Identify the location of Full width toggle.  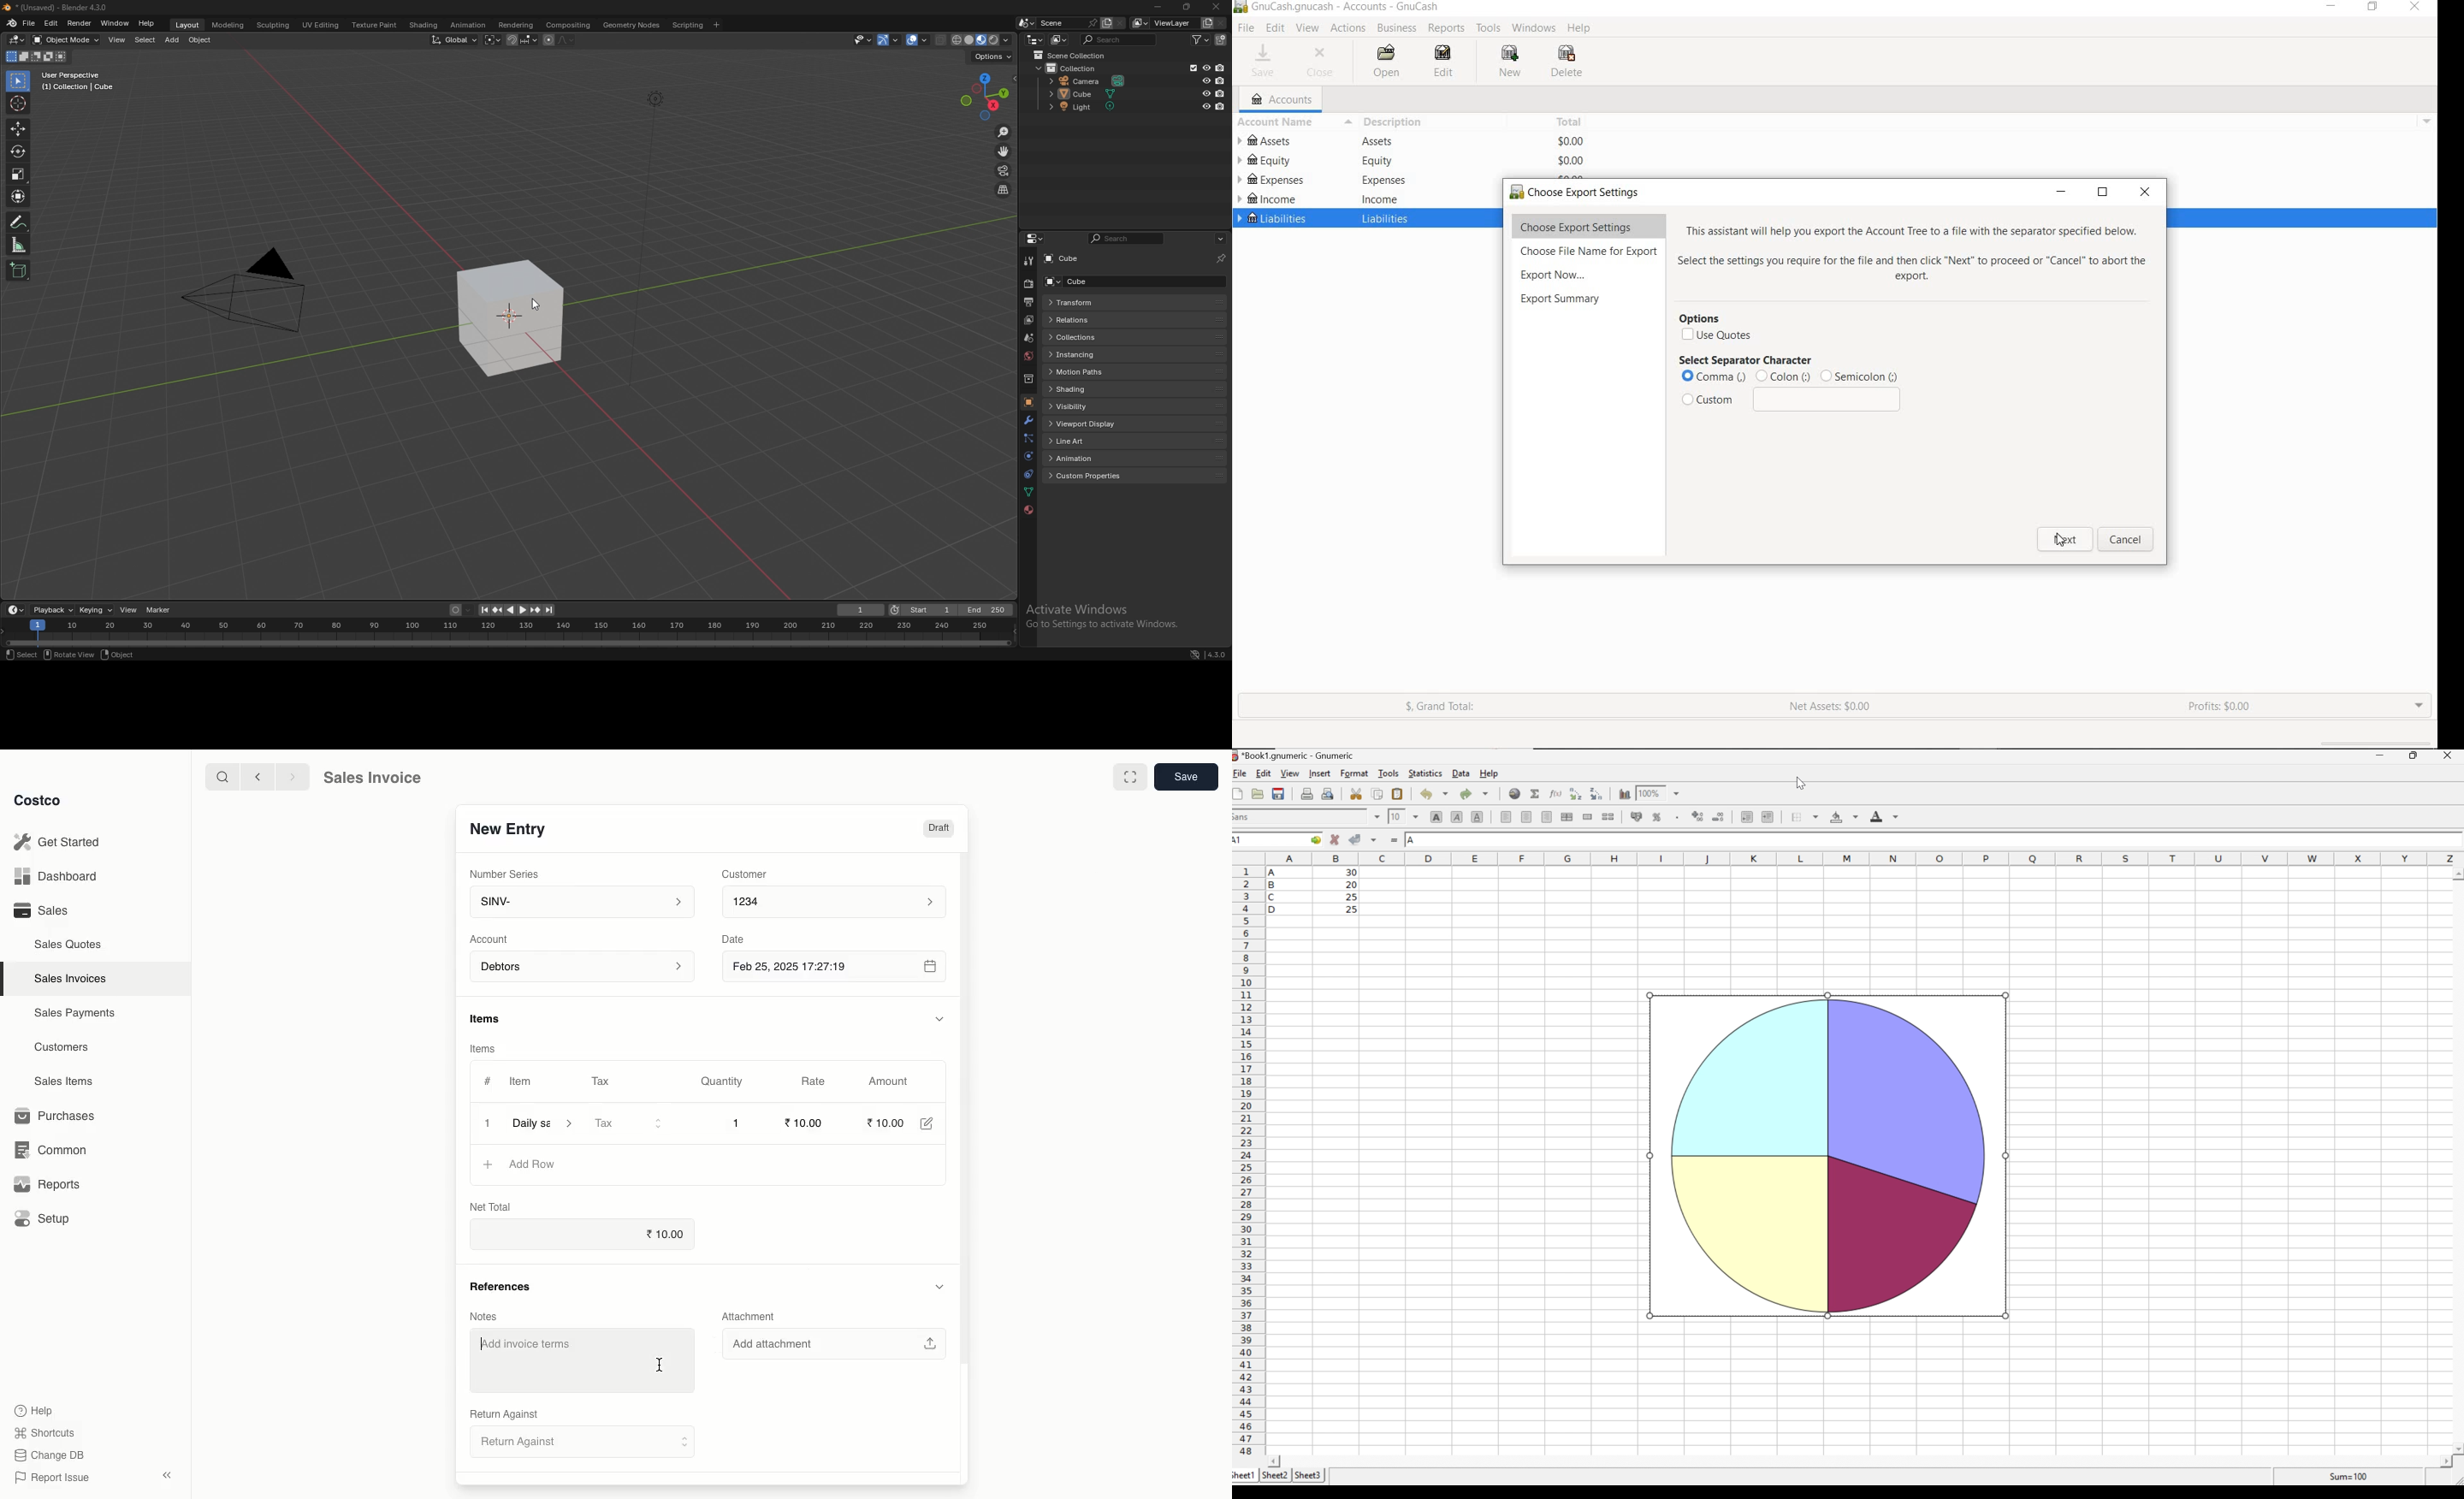
(1129, 776).